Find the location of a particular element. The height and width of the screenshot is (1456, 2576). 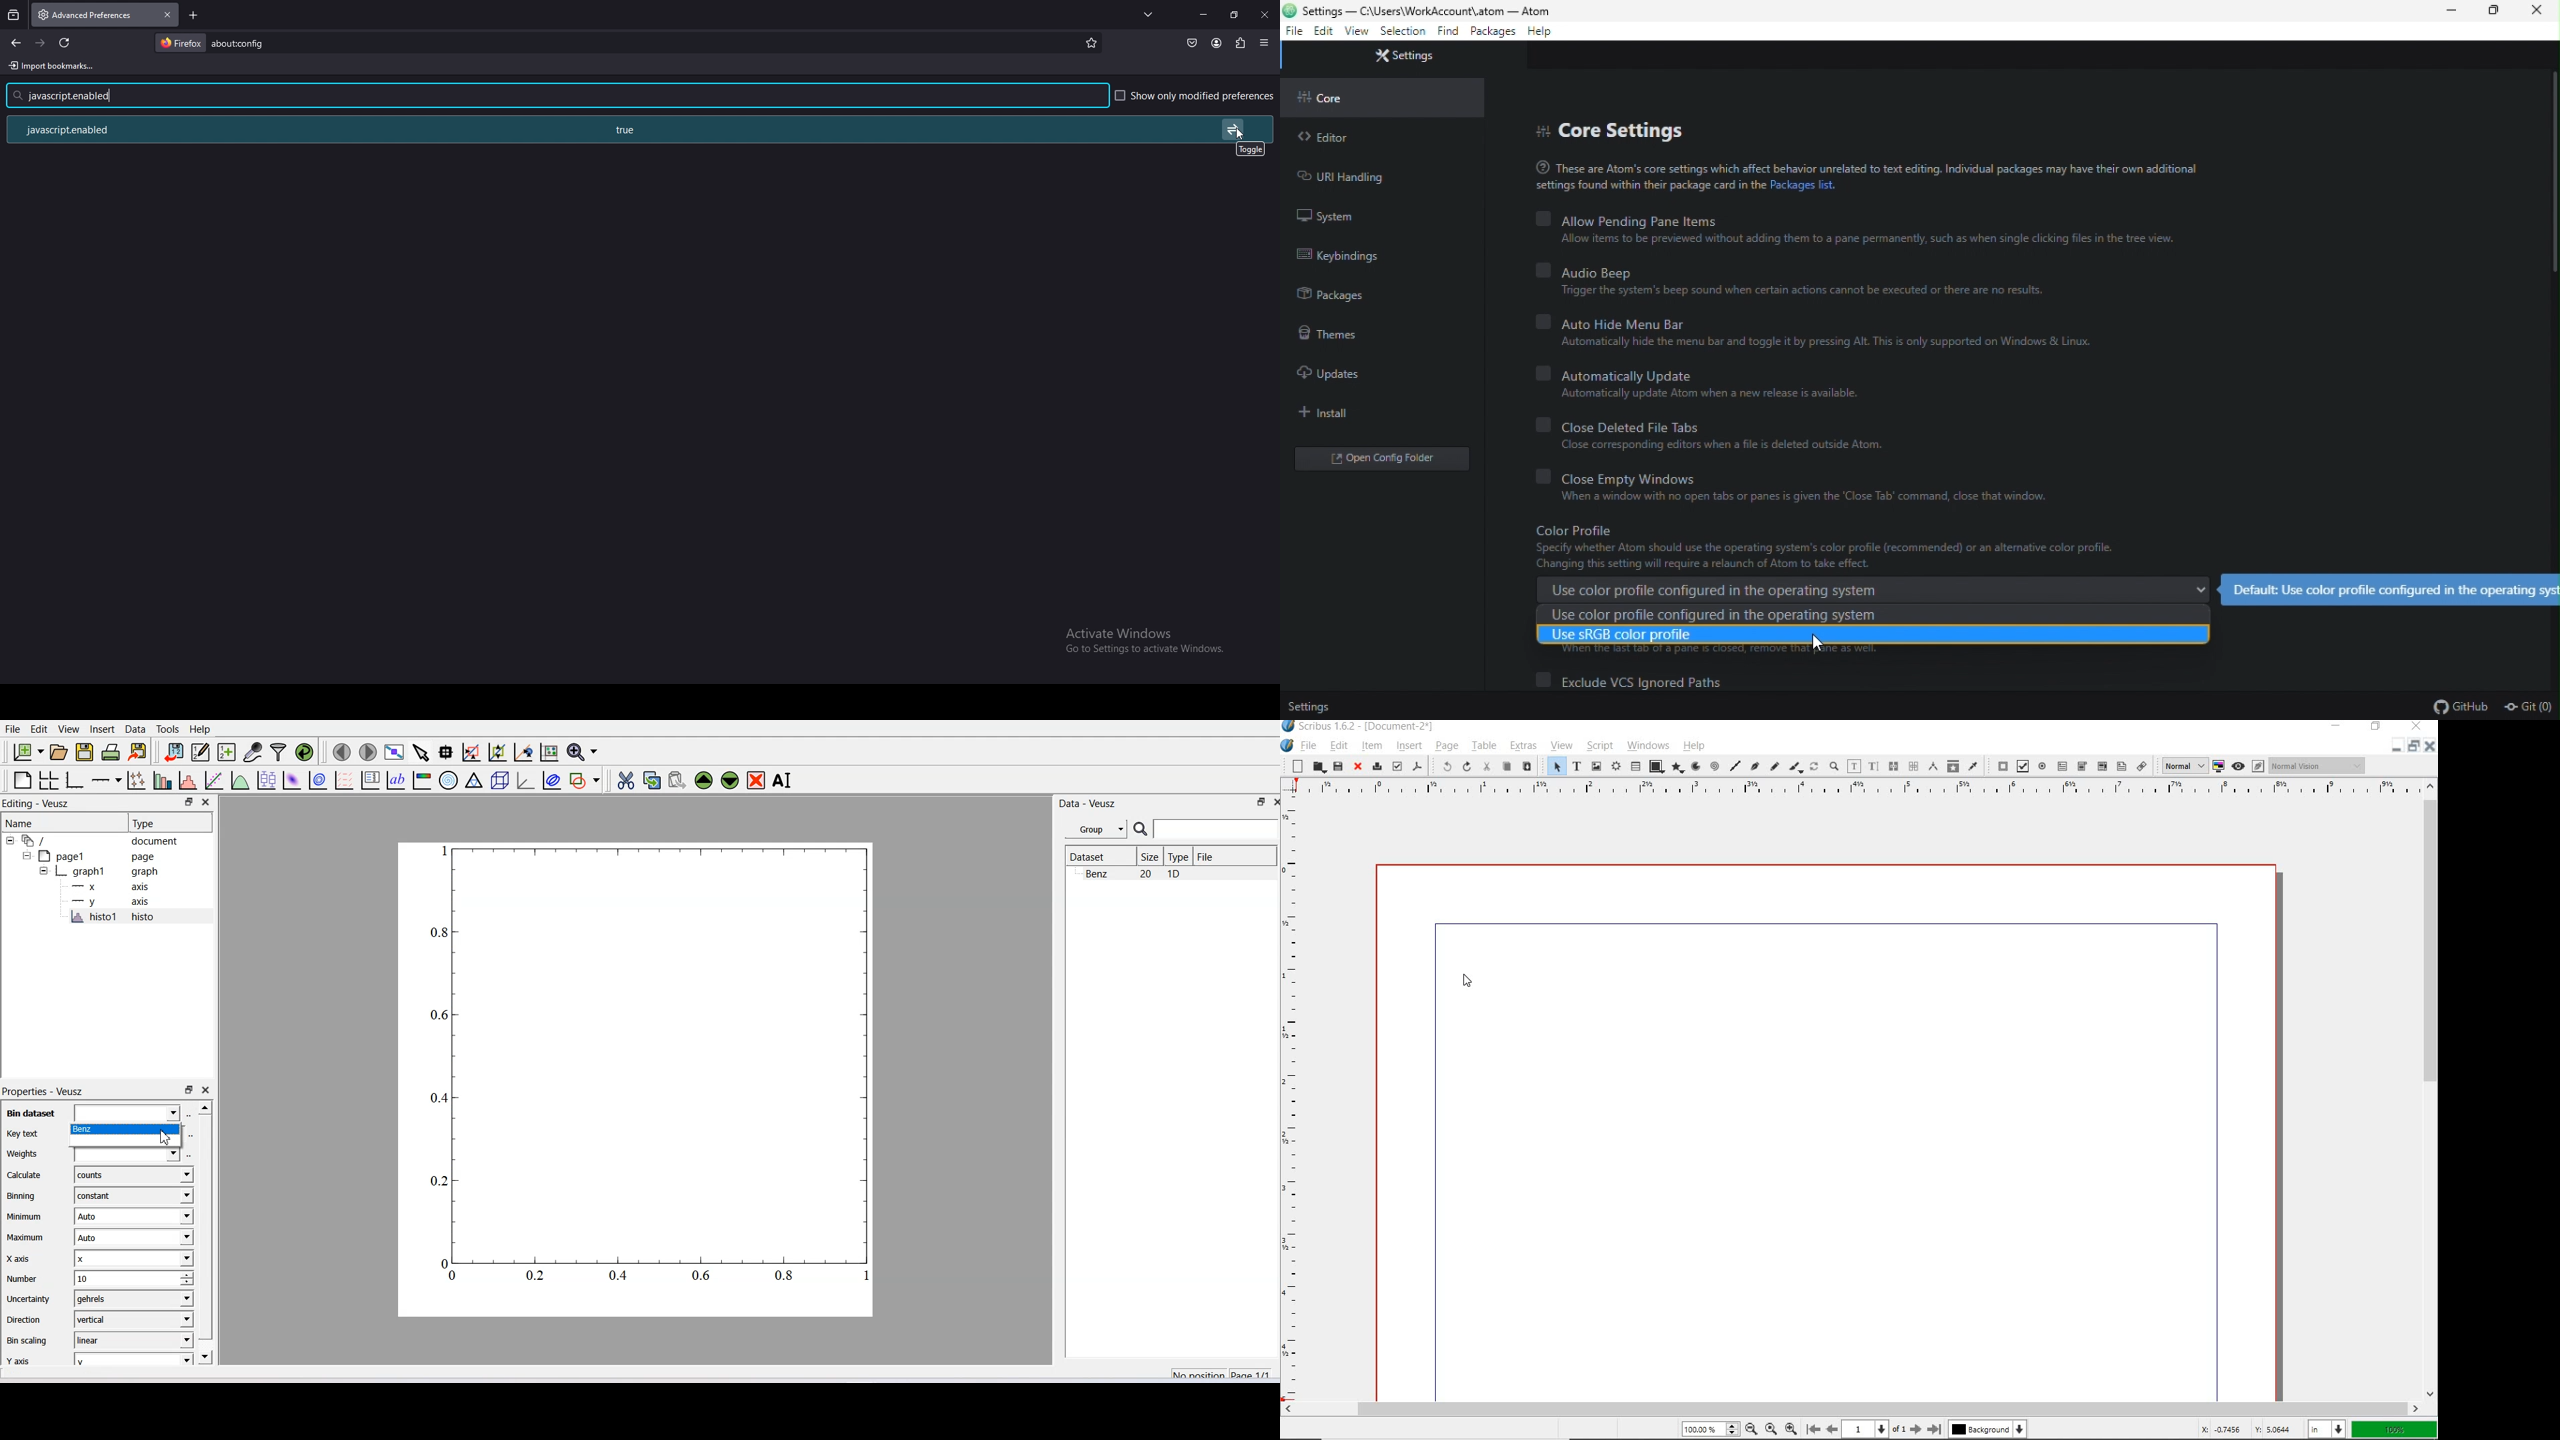

zoom in is located at coordinates (1751, 1428).